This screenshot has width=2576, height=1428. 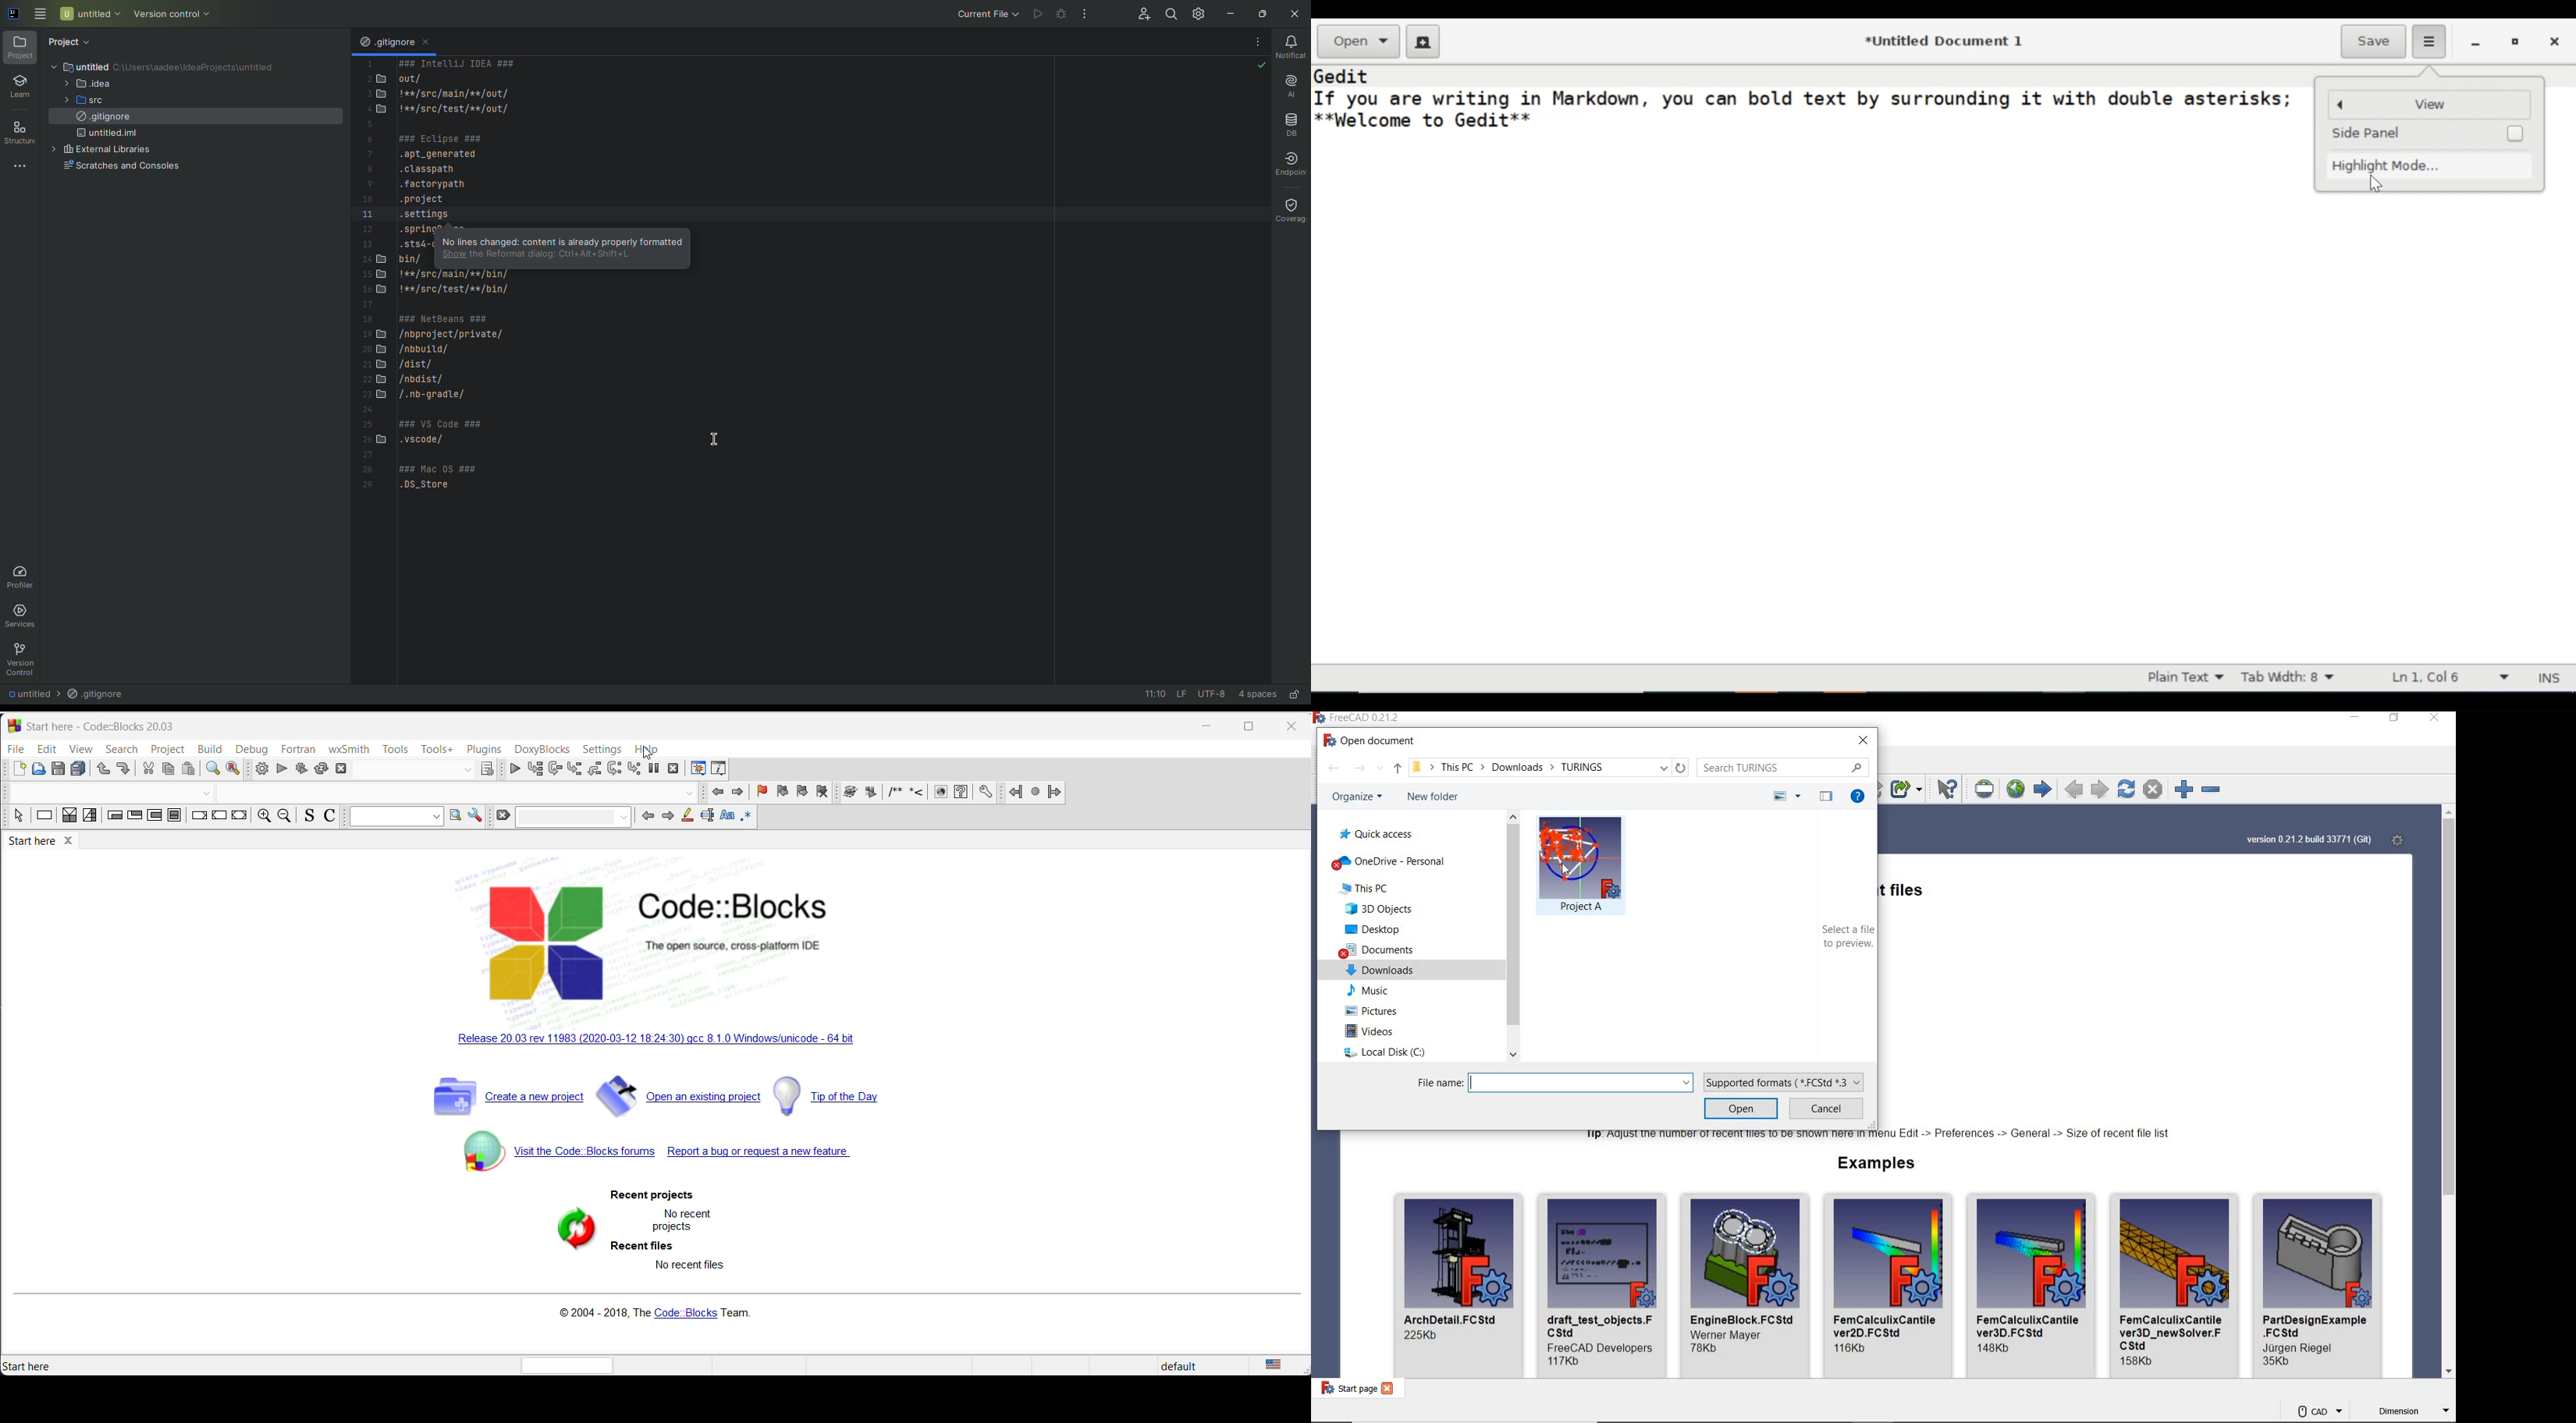 I want to click on name, so click(x=2173, y=1331).